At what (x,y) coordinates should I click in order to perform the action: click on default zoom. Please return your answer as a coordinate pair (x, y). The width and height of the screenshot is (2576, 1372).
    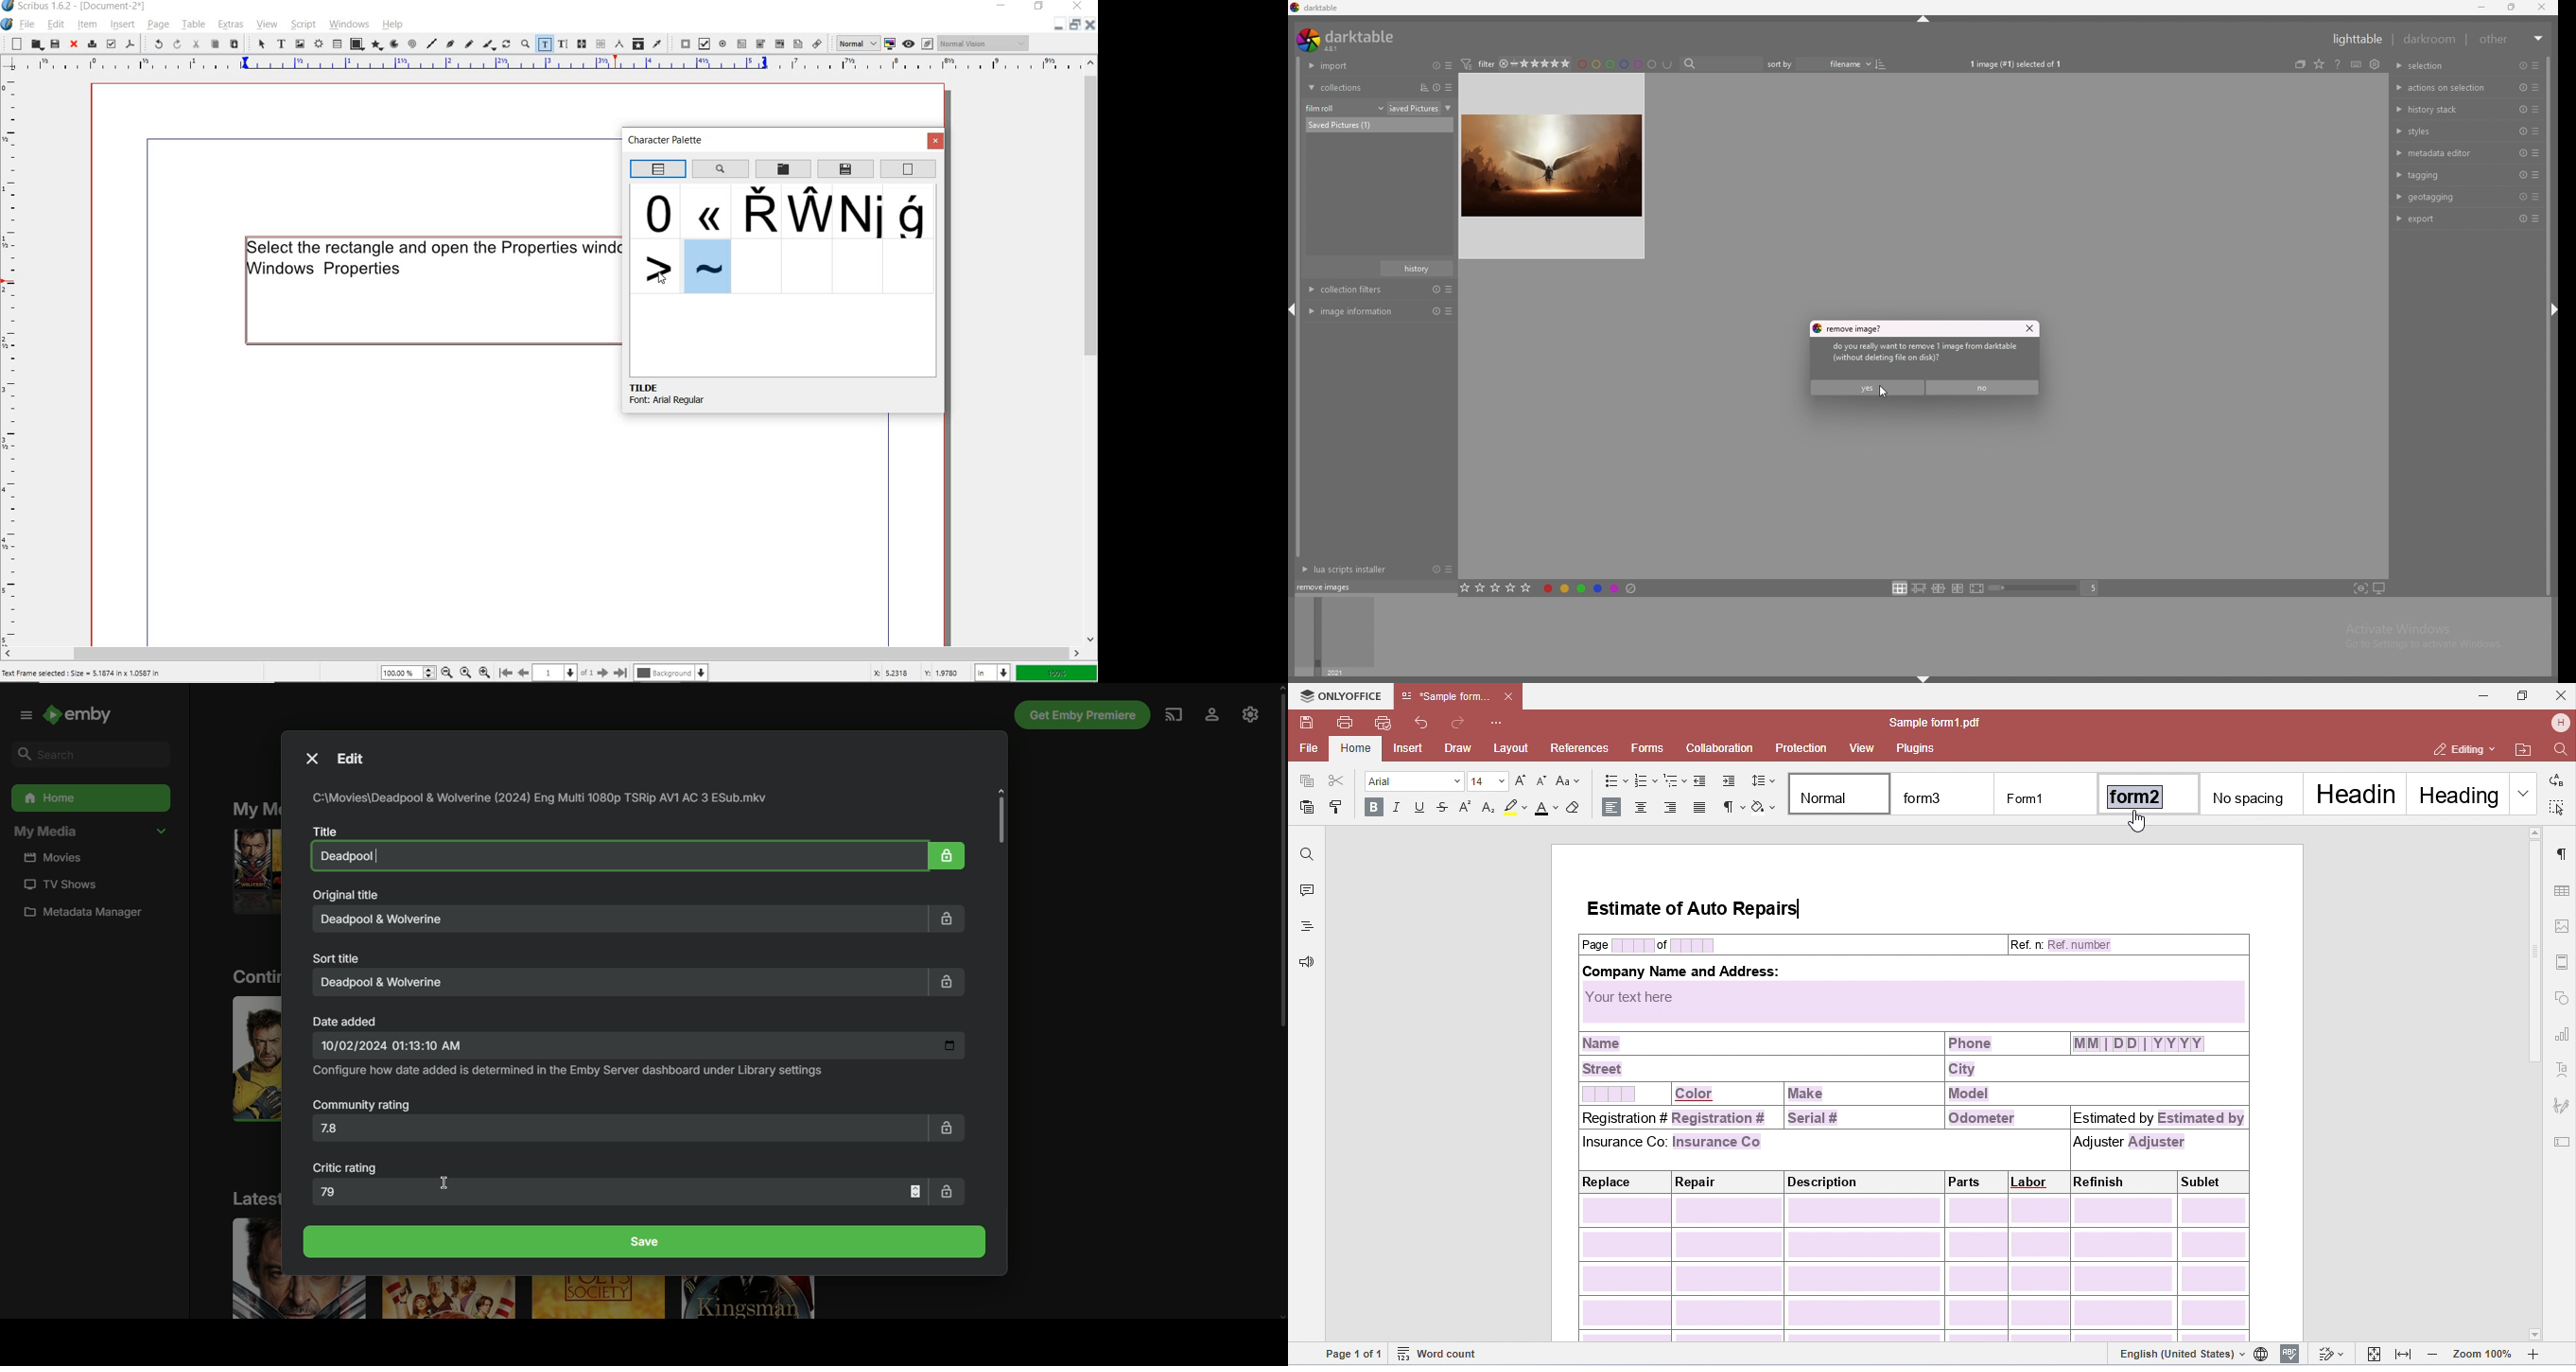
    Looking at the image, I should click on (465, 671).